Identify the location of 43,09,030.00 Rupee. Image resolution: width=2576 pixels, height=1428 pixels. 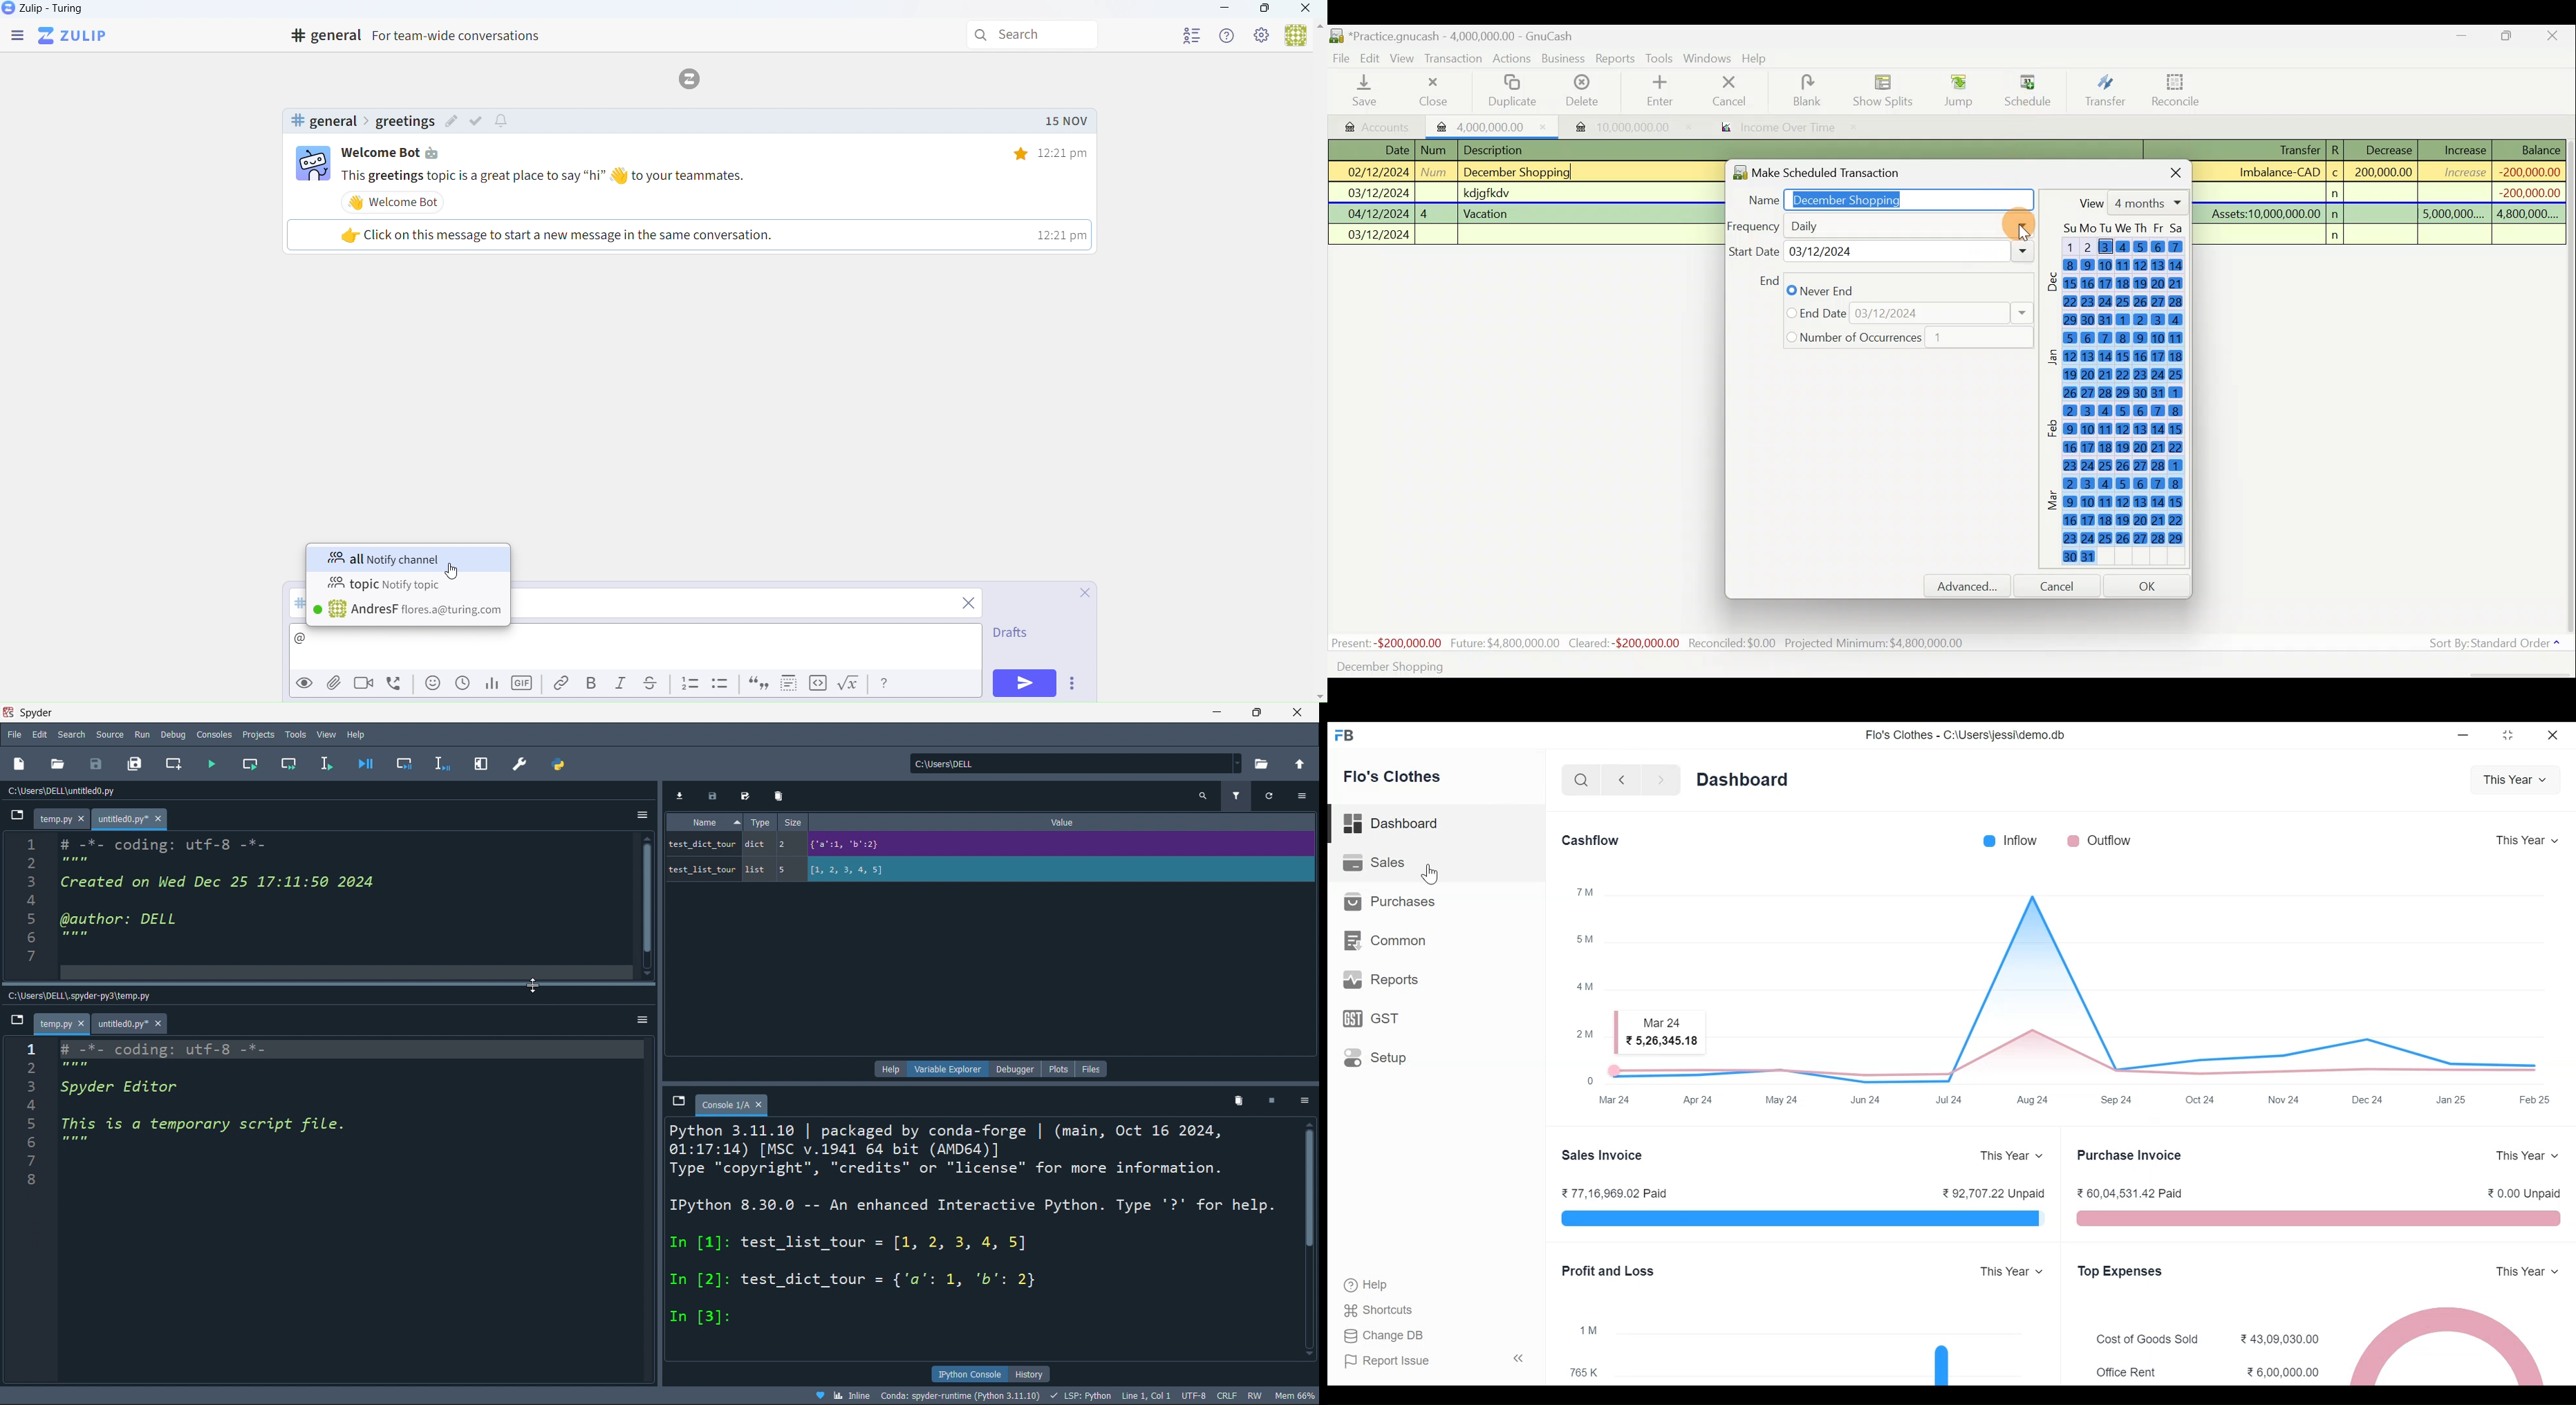
(2281, 1338).